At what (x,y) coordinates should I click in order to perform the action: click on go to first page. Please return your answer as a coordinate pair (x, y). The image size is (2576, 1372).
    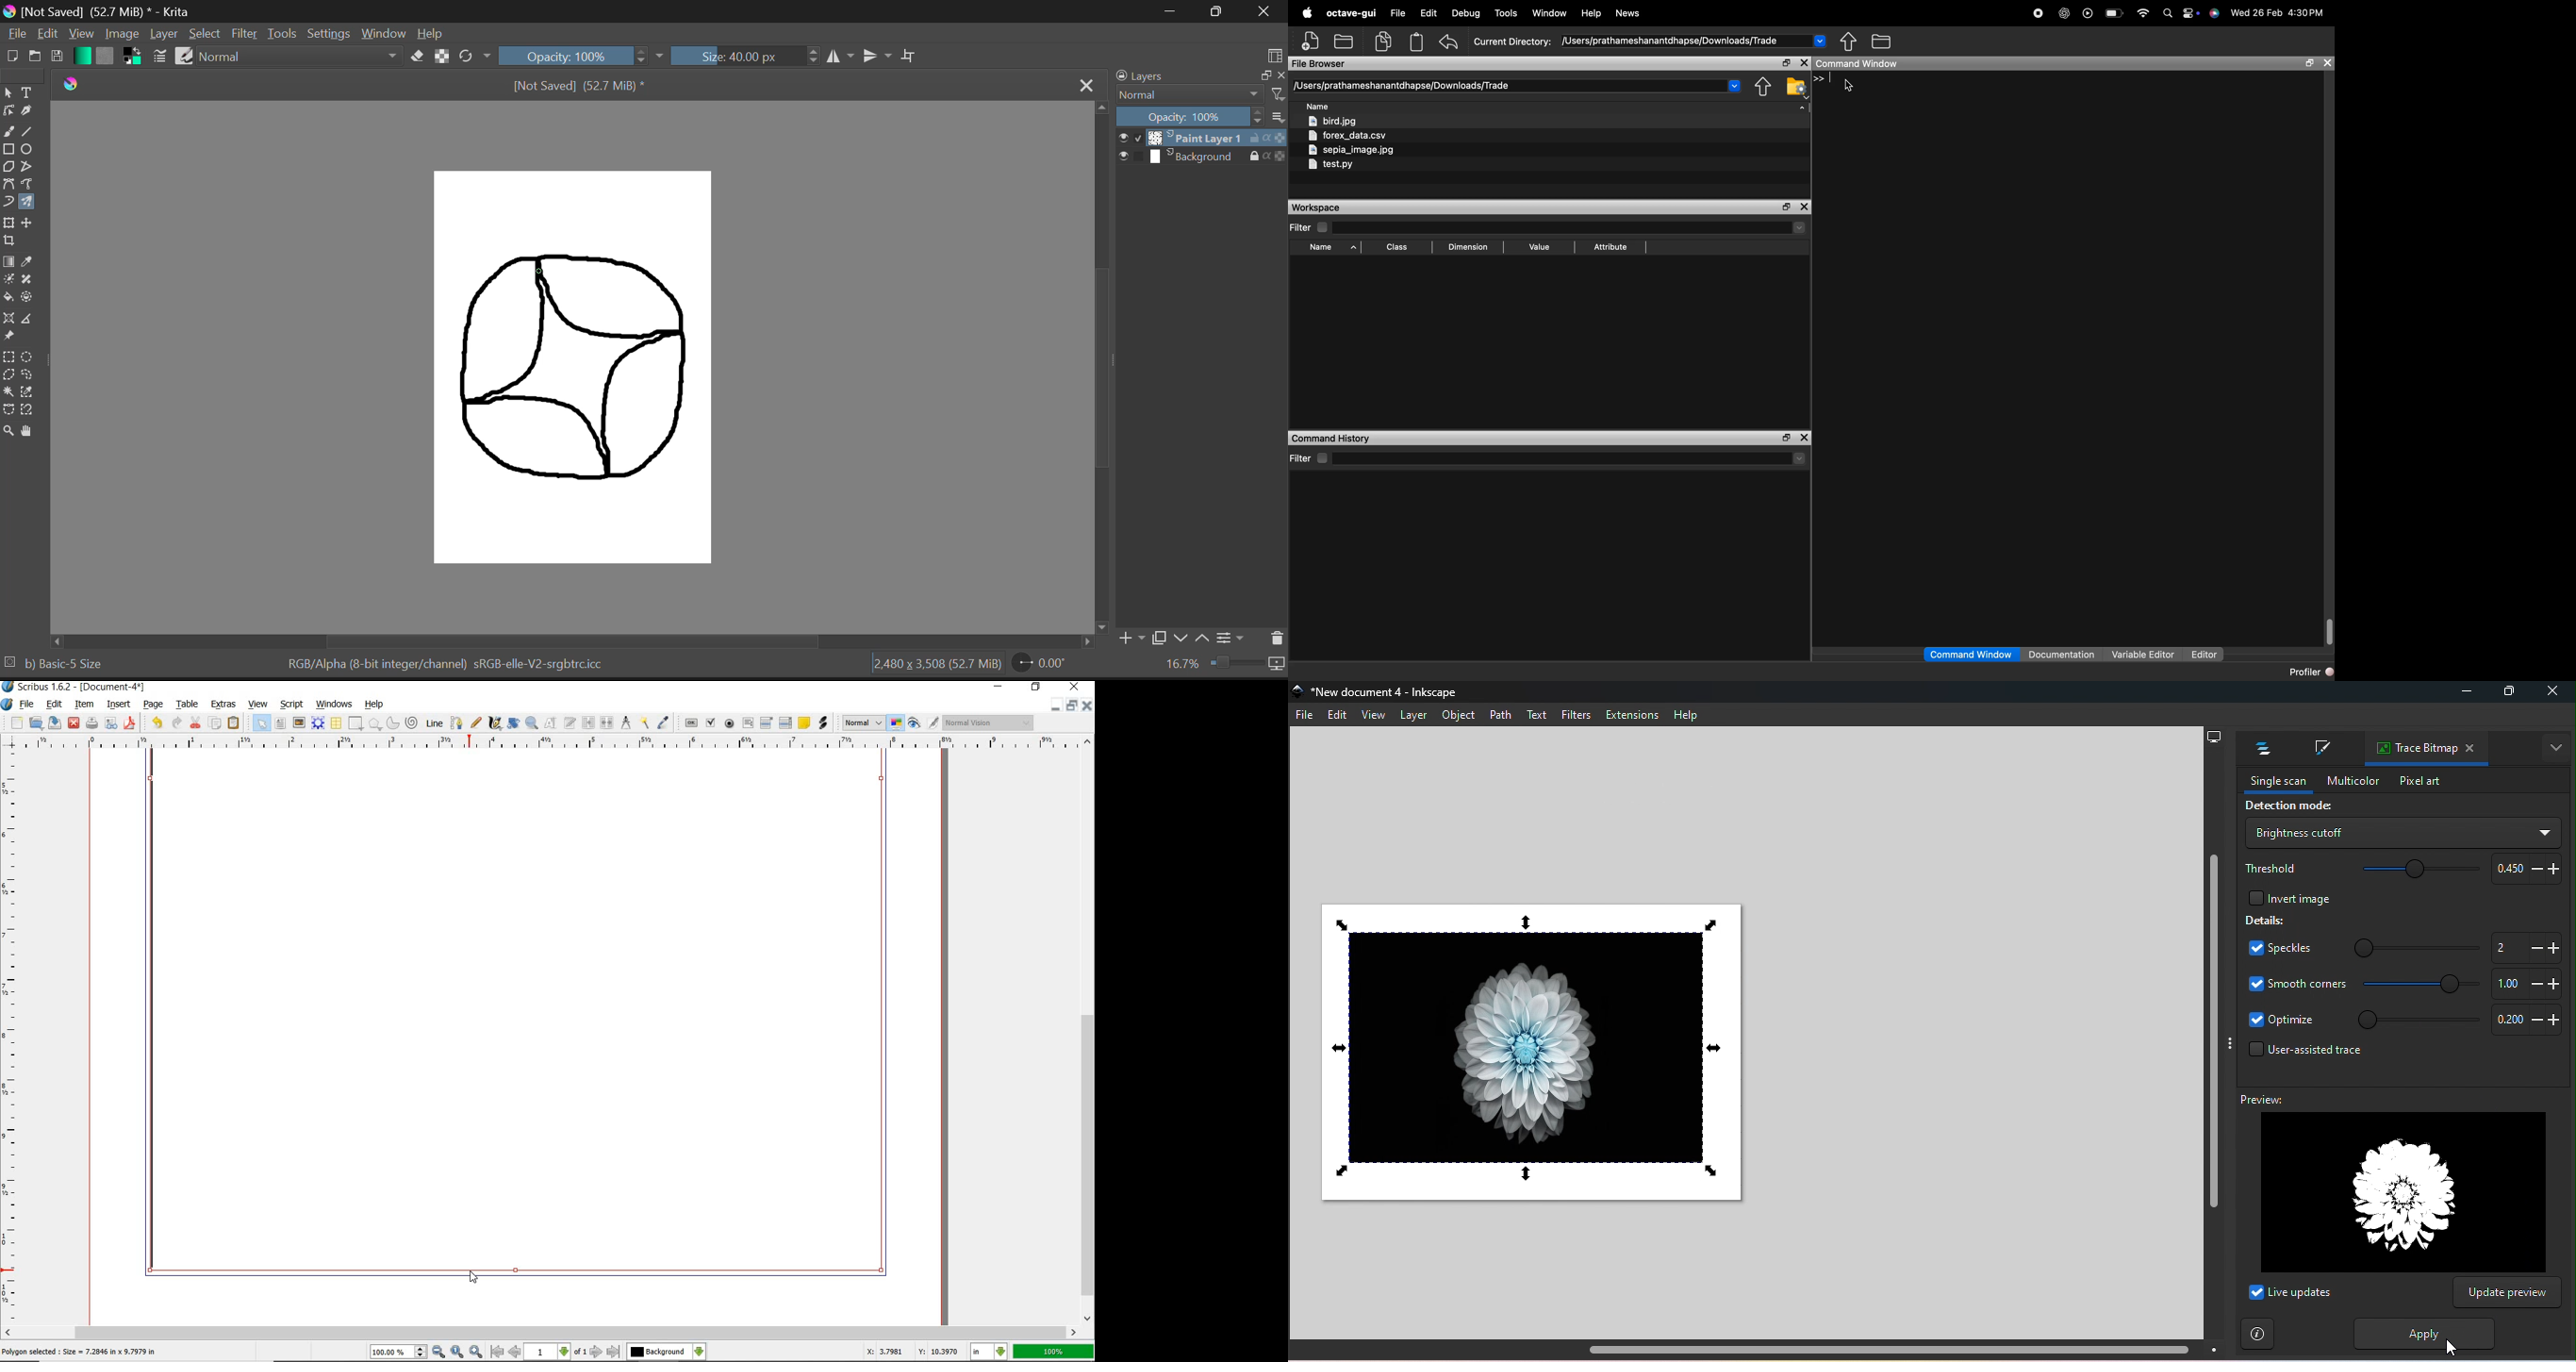
    Looking at the image, I should click on (498, 1352).